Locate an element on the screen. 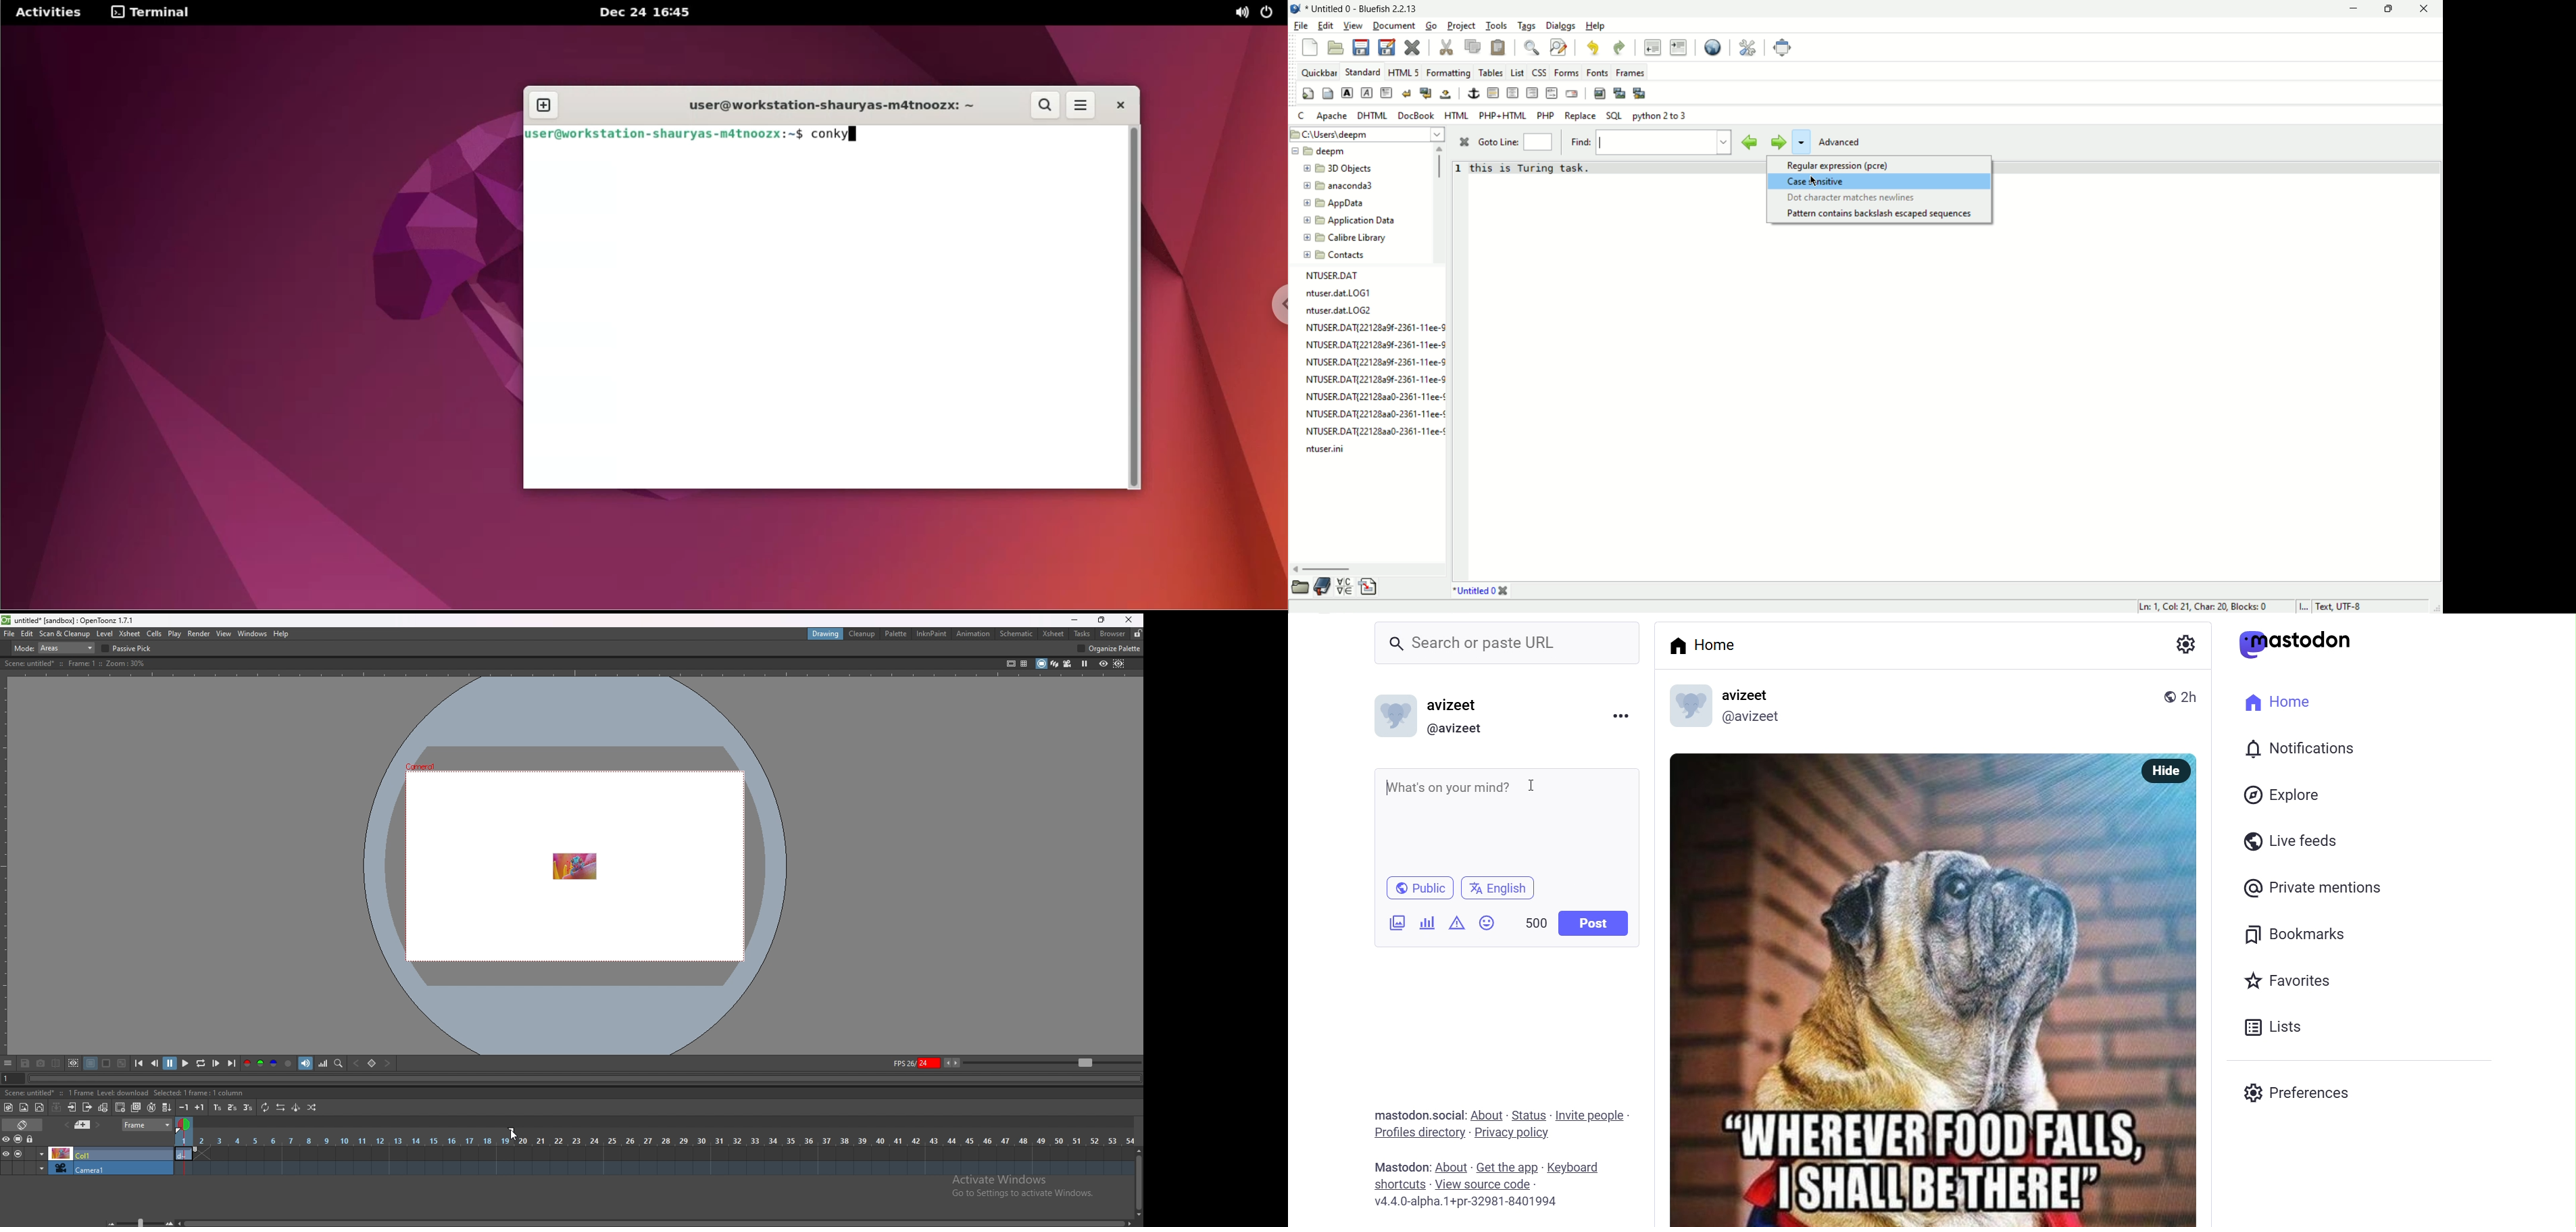 The width and height of the screenshot is (2576, 1232). close subsheet is located at coordinates (88, 1107).